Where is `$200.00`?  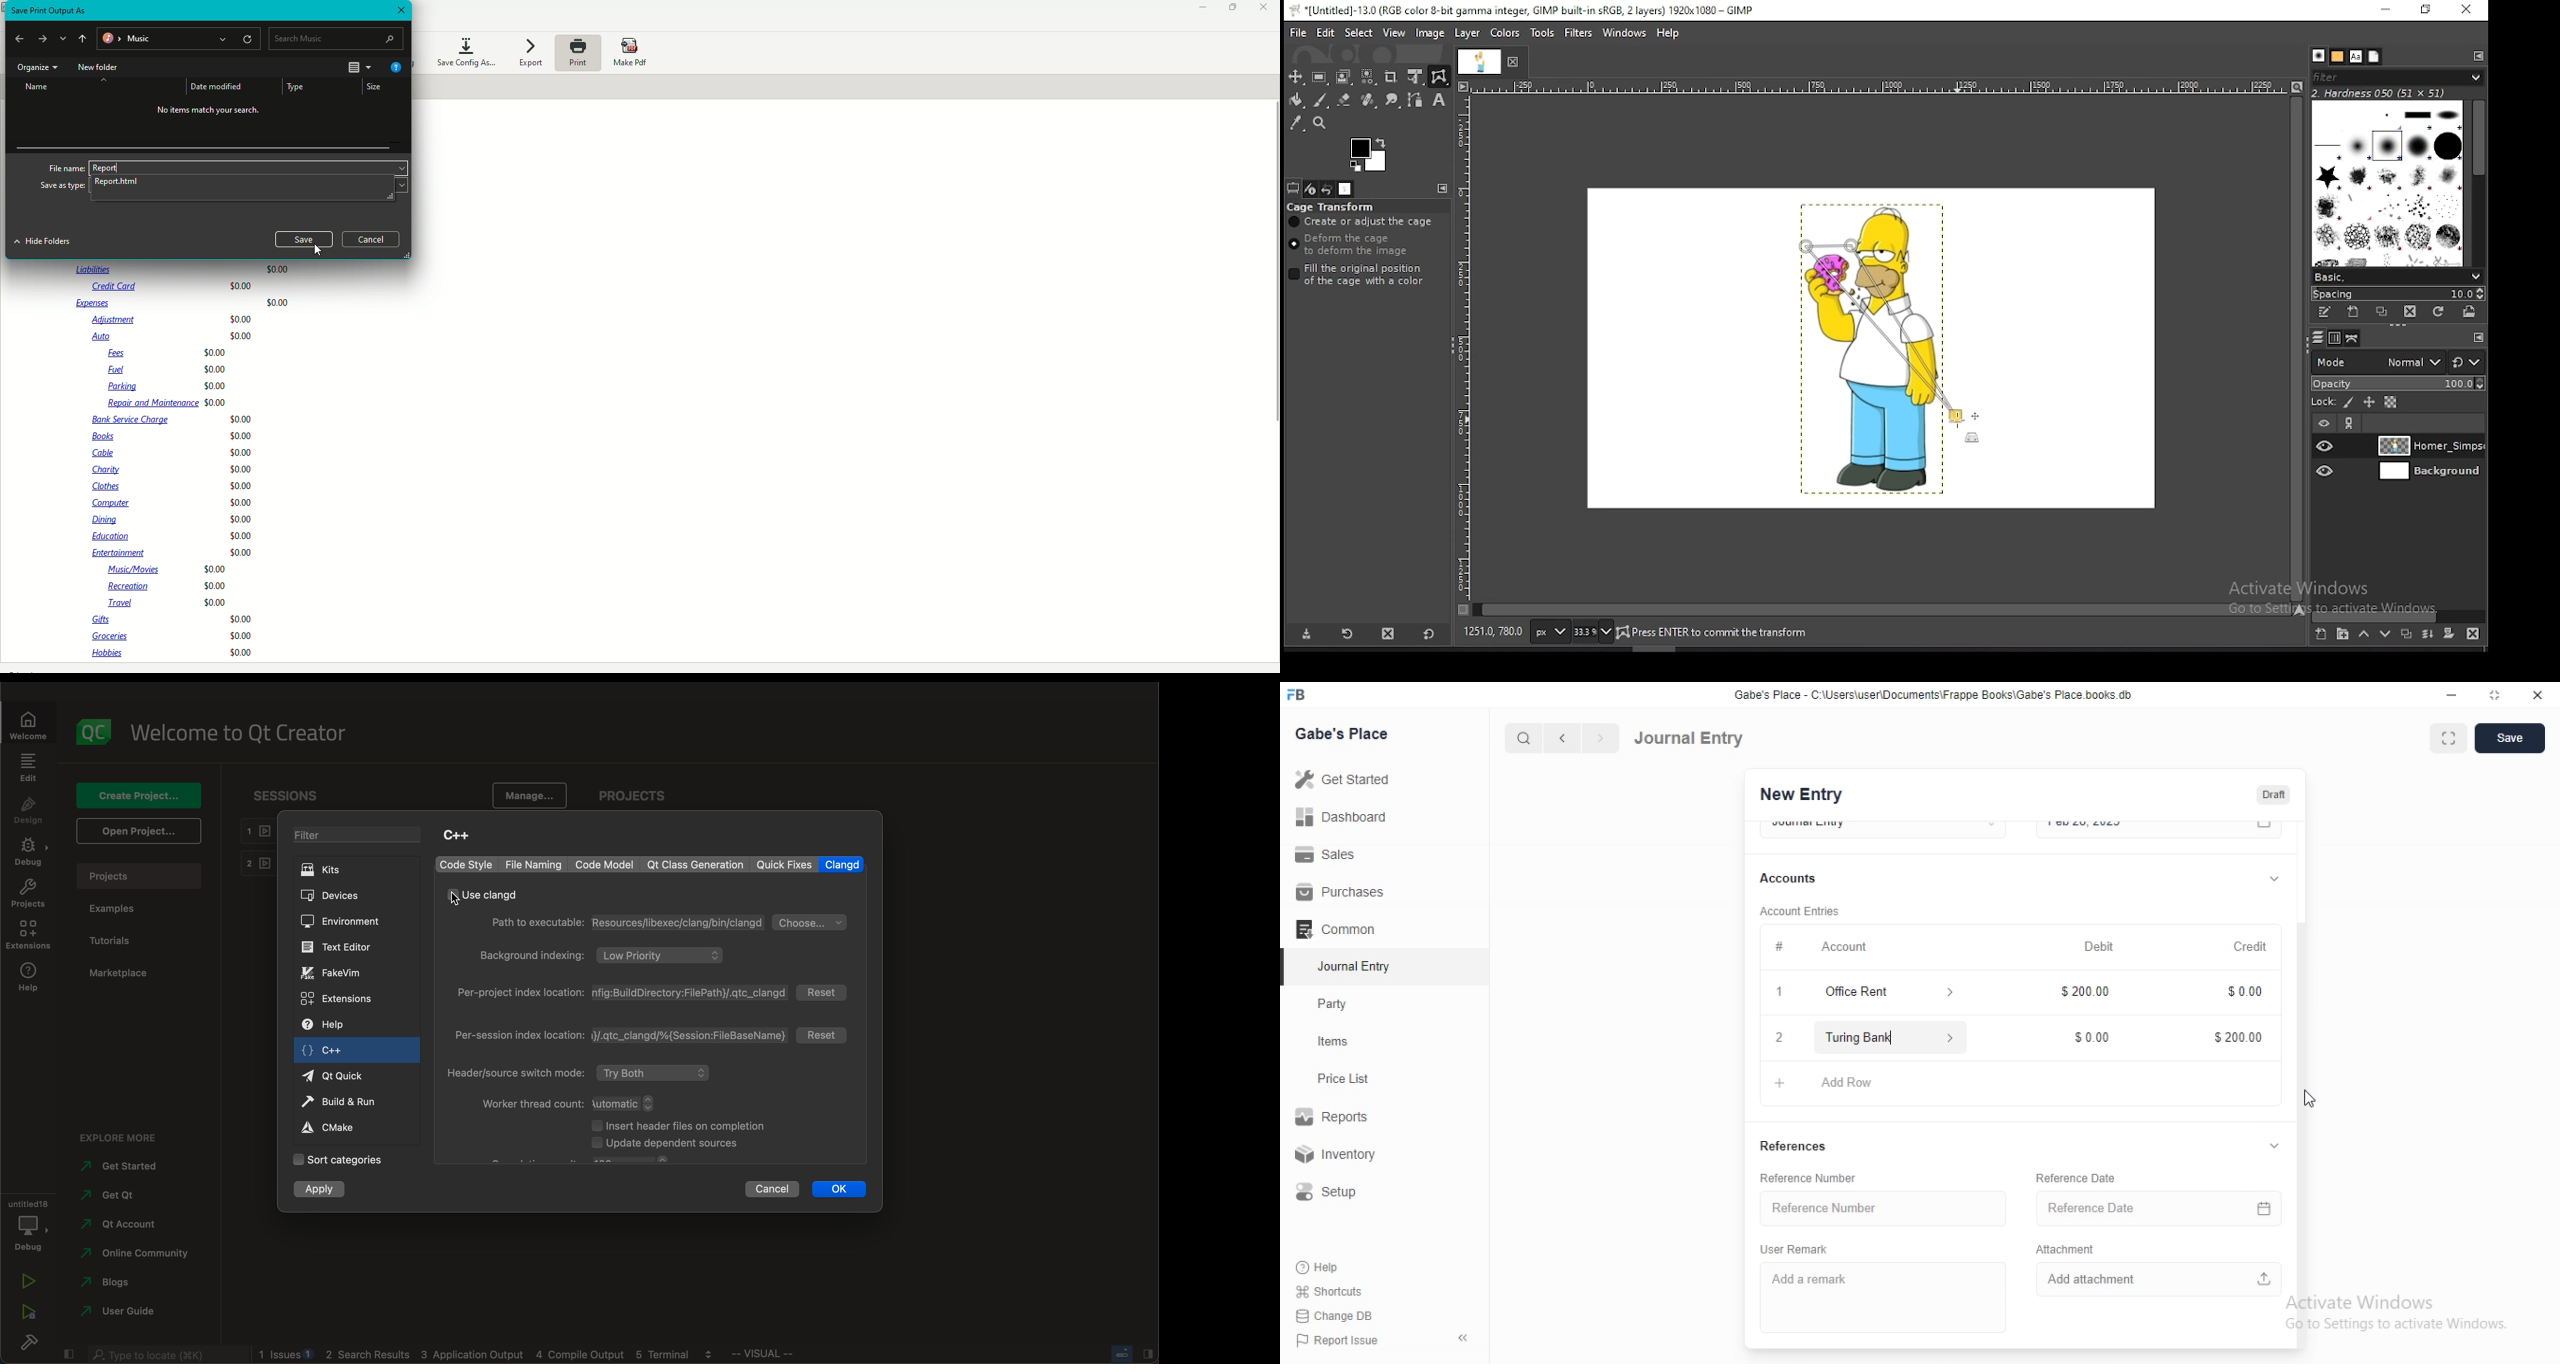
$200.00 is located at coordinates (2082, 993).